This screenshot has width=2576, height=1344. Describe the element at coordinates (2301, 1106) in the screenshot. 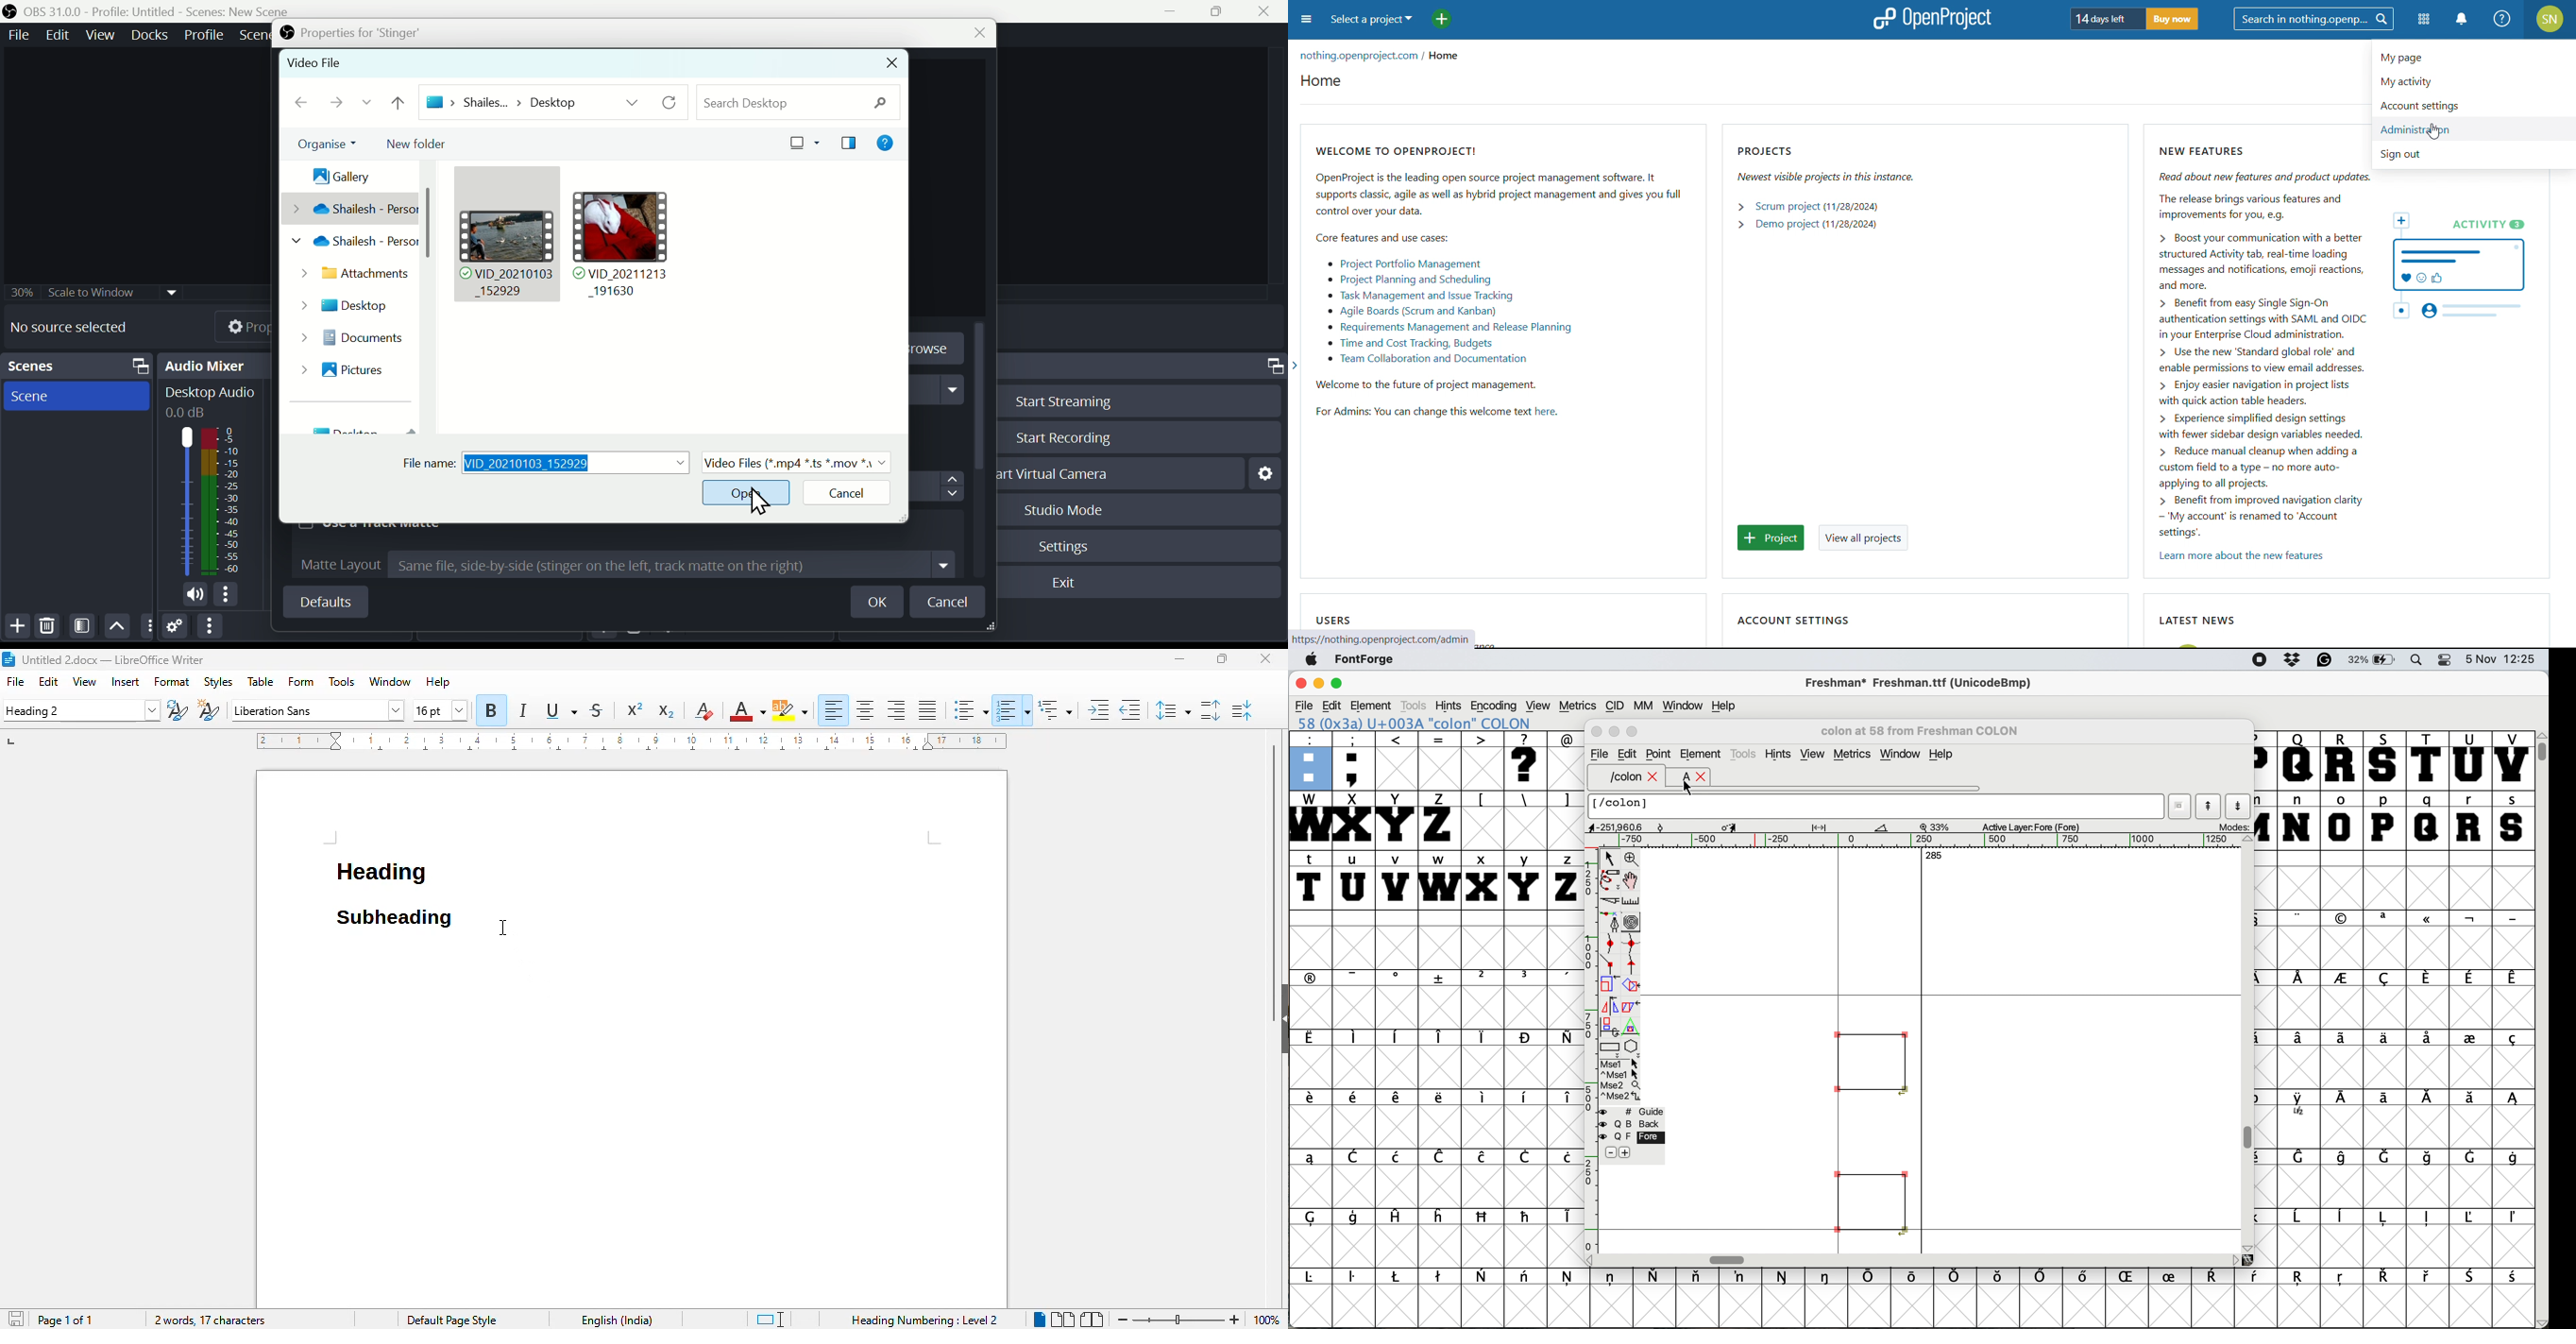

I see `symbol` at that location.